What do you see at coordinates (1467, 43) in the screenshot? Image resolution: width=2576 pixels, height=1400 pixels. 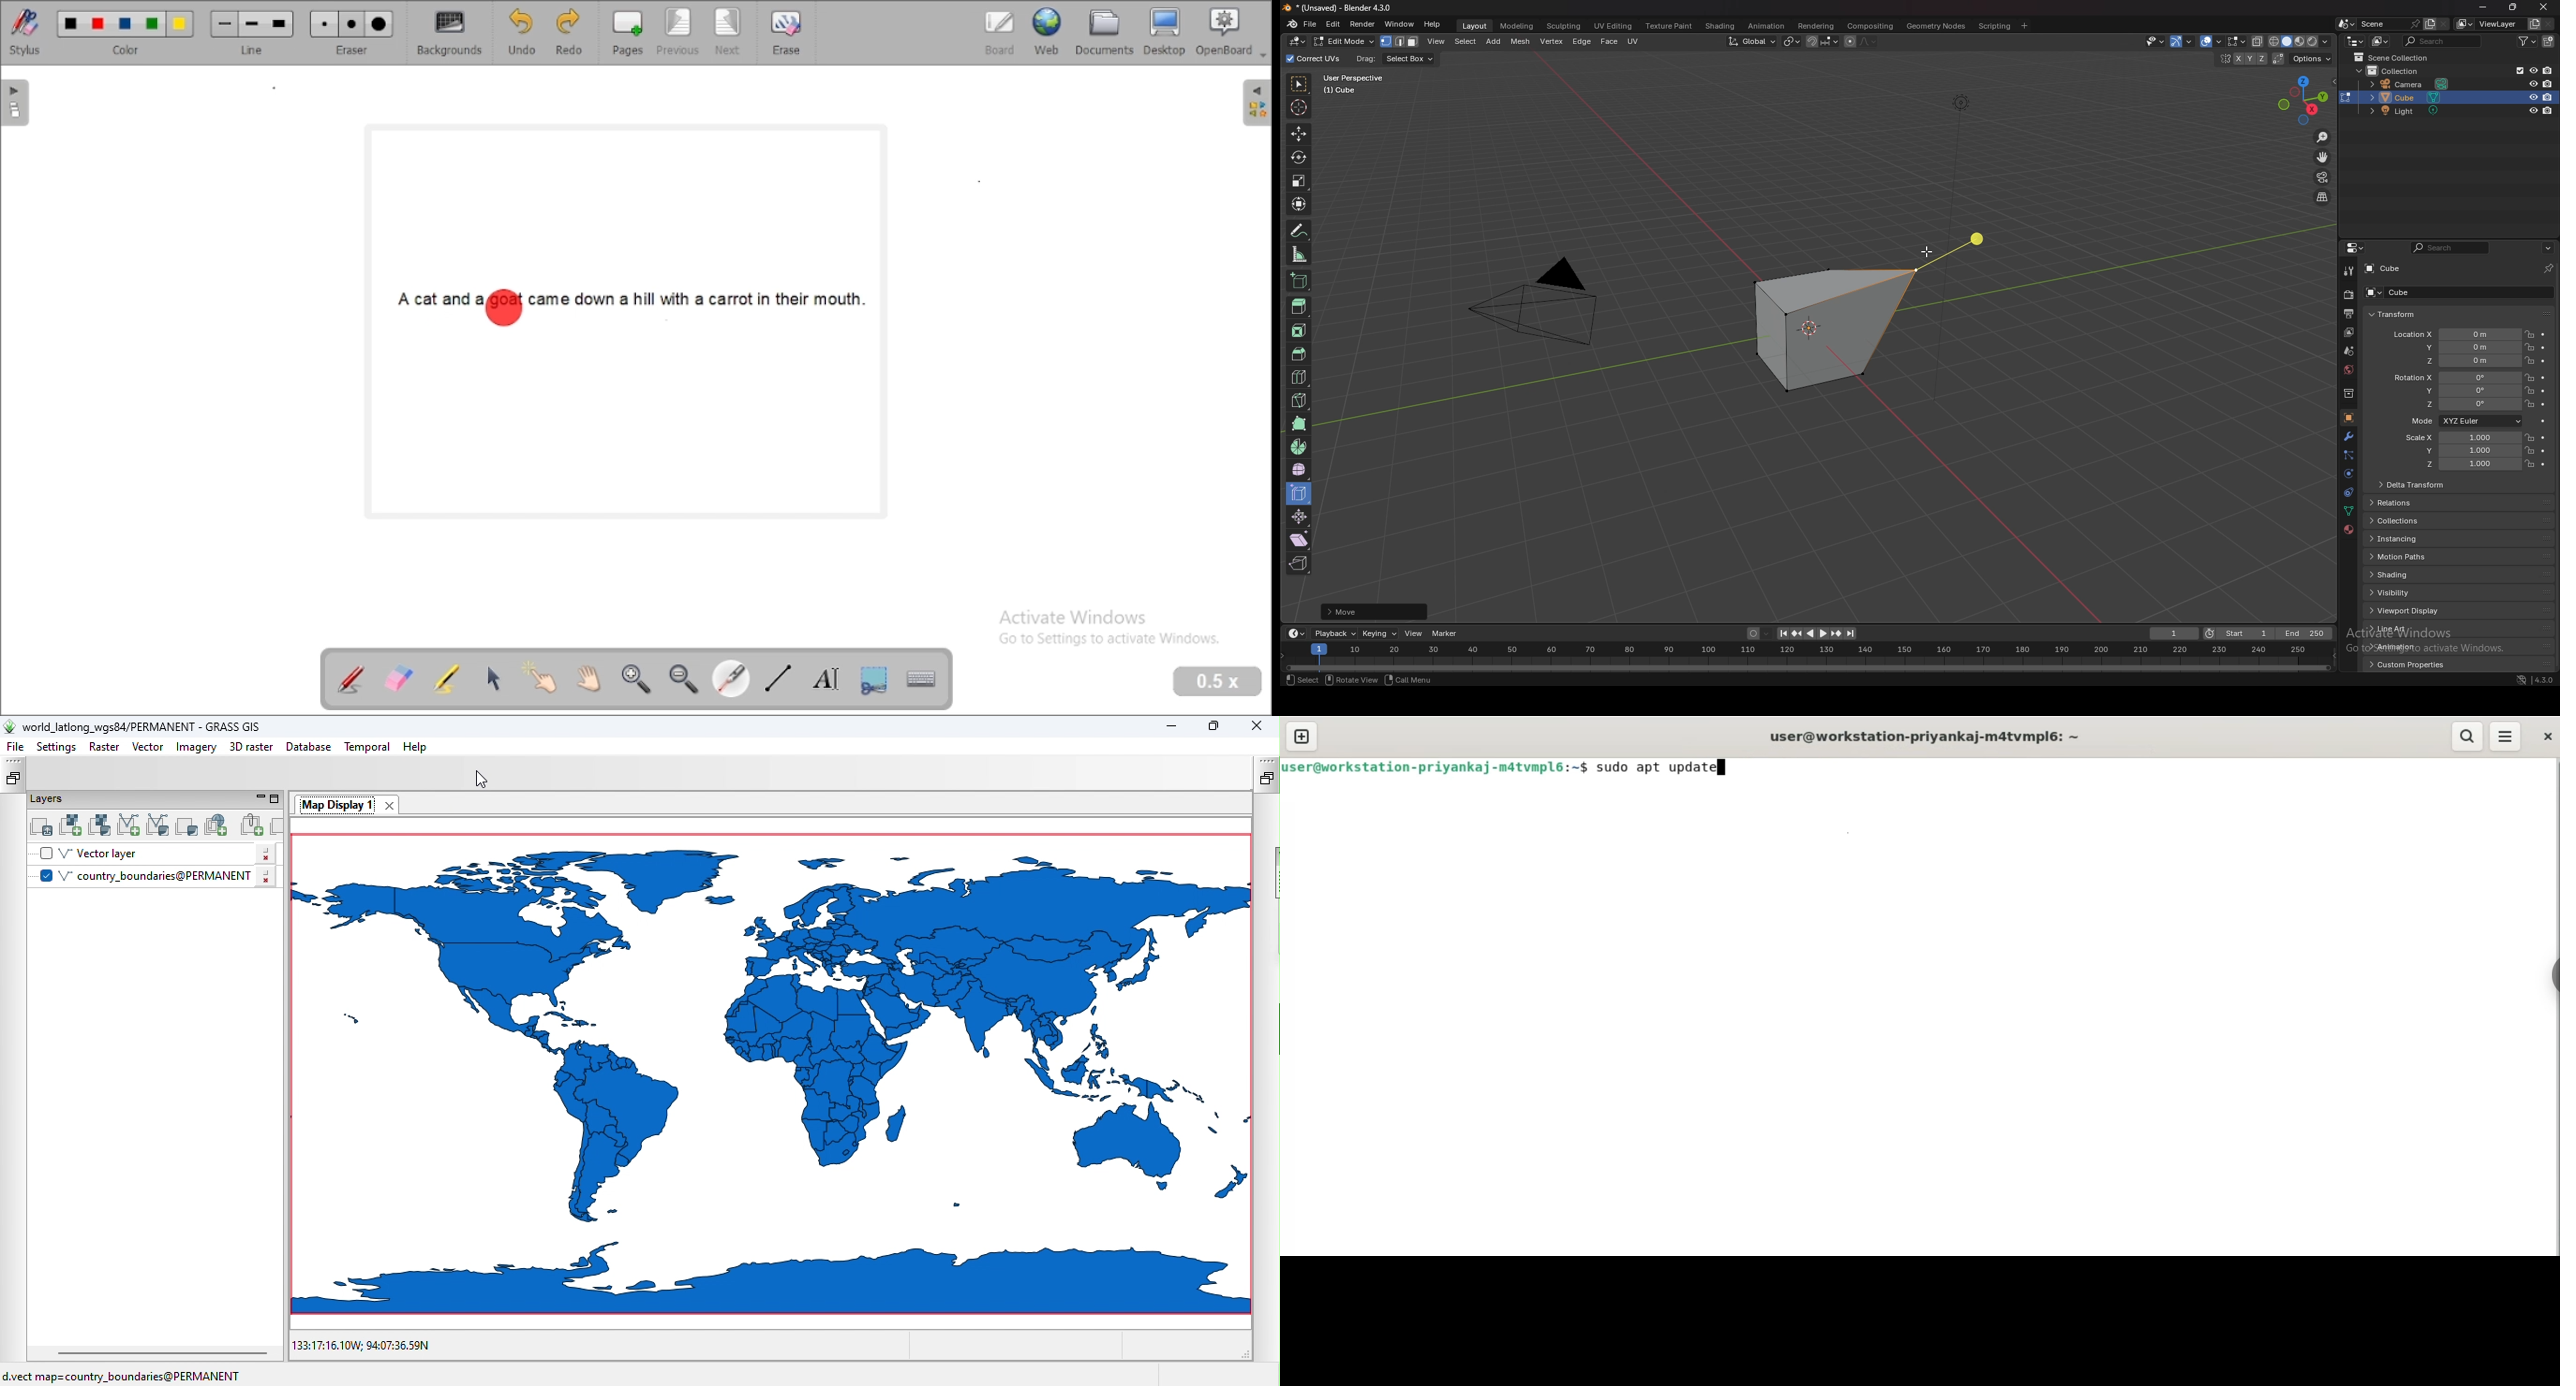 I see `select` at bounding box center [1467, 43].